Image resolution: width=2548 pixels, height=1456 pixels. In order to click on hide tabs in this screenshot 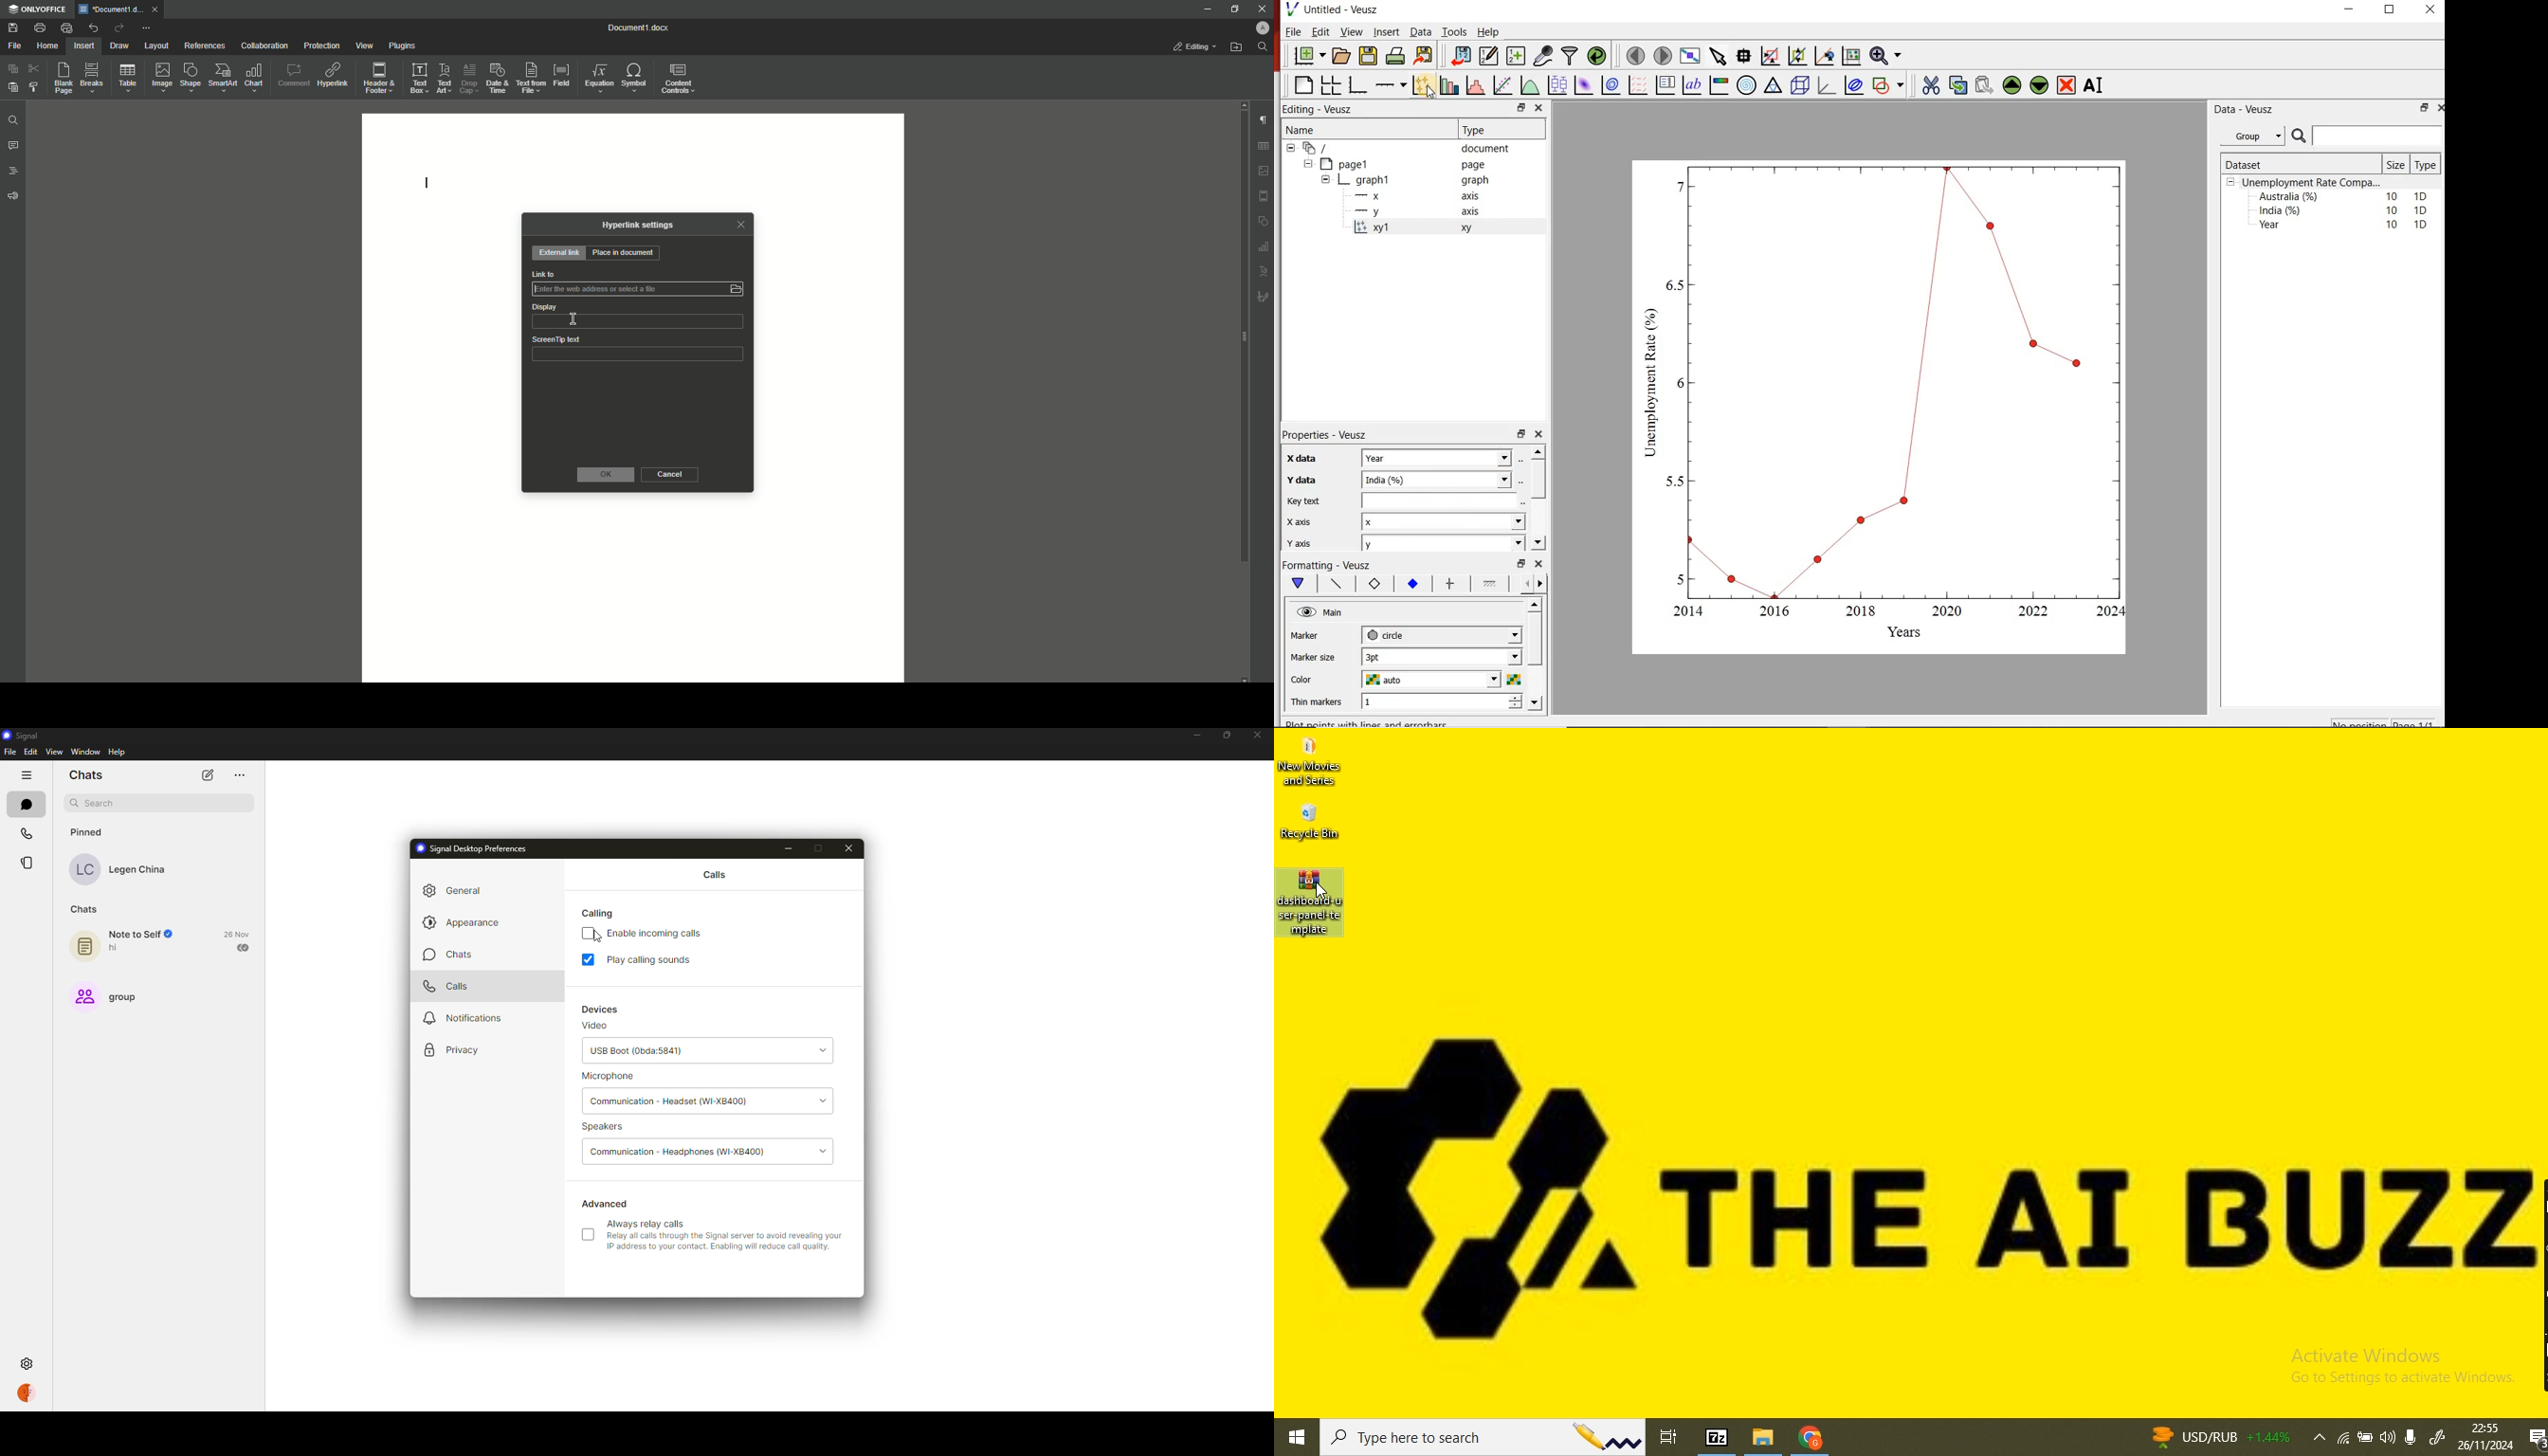, I will do `click(25, 774)`.